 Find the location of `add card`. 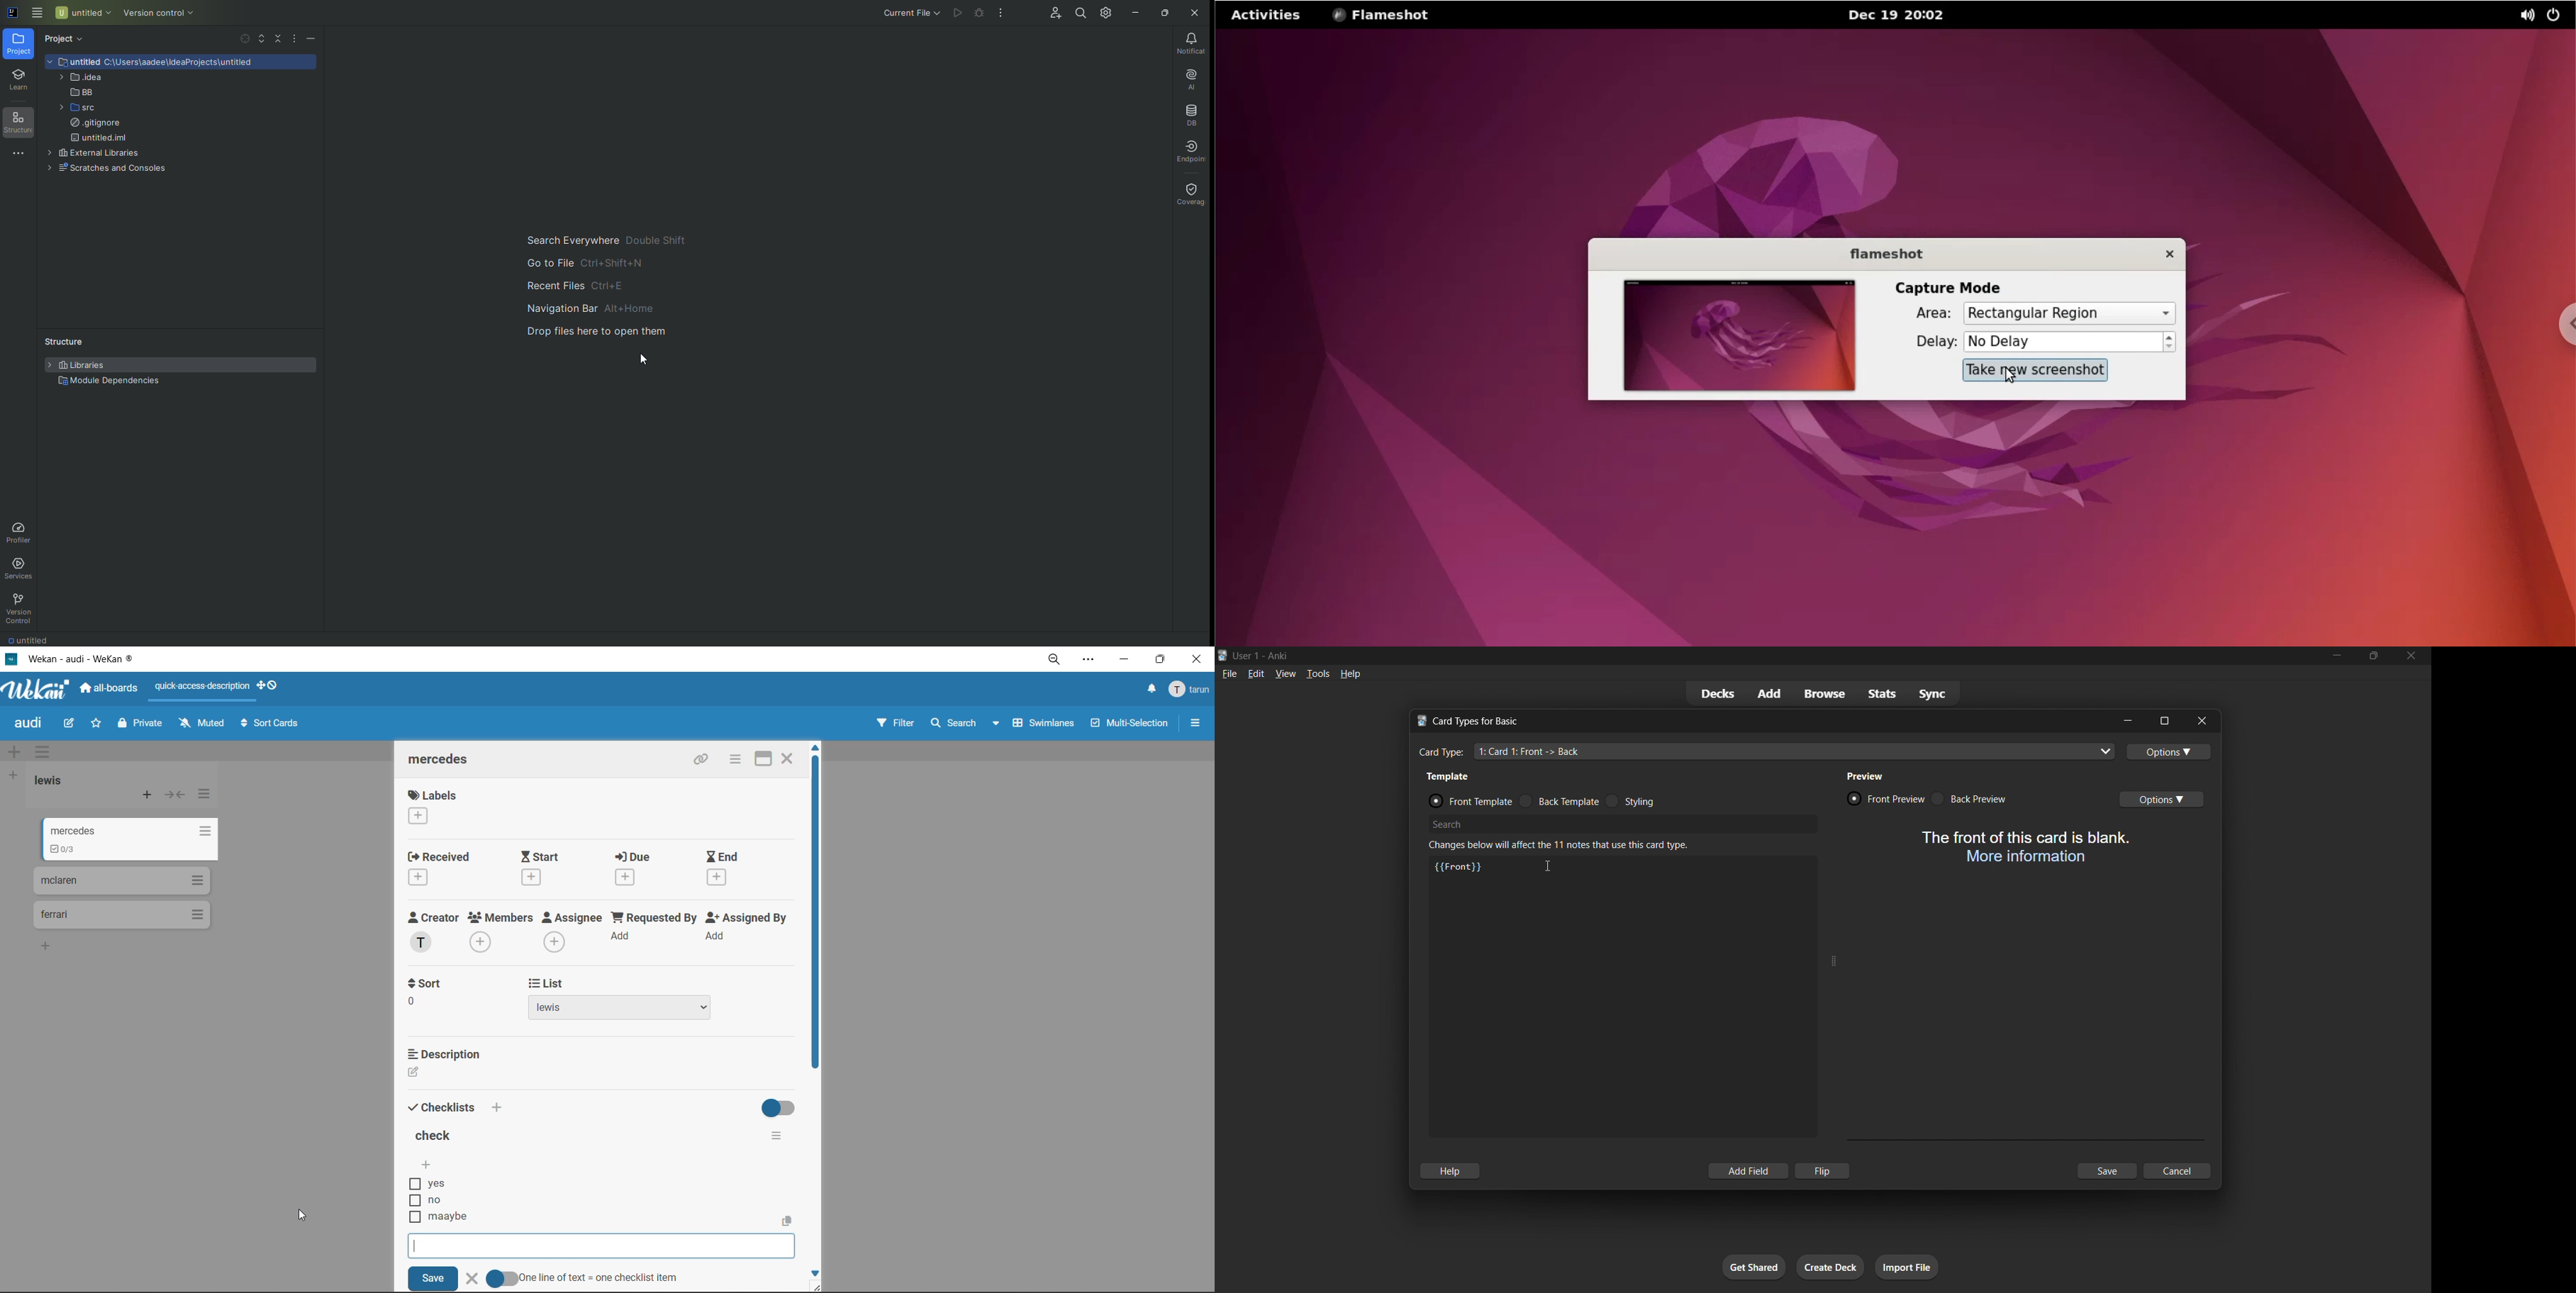

add card is located at coordinates (144, 796).